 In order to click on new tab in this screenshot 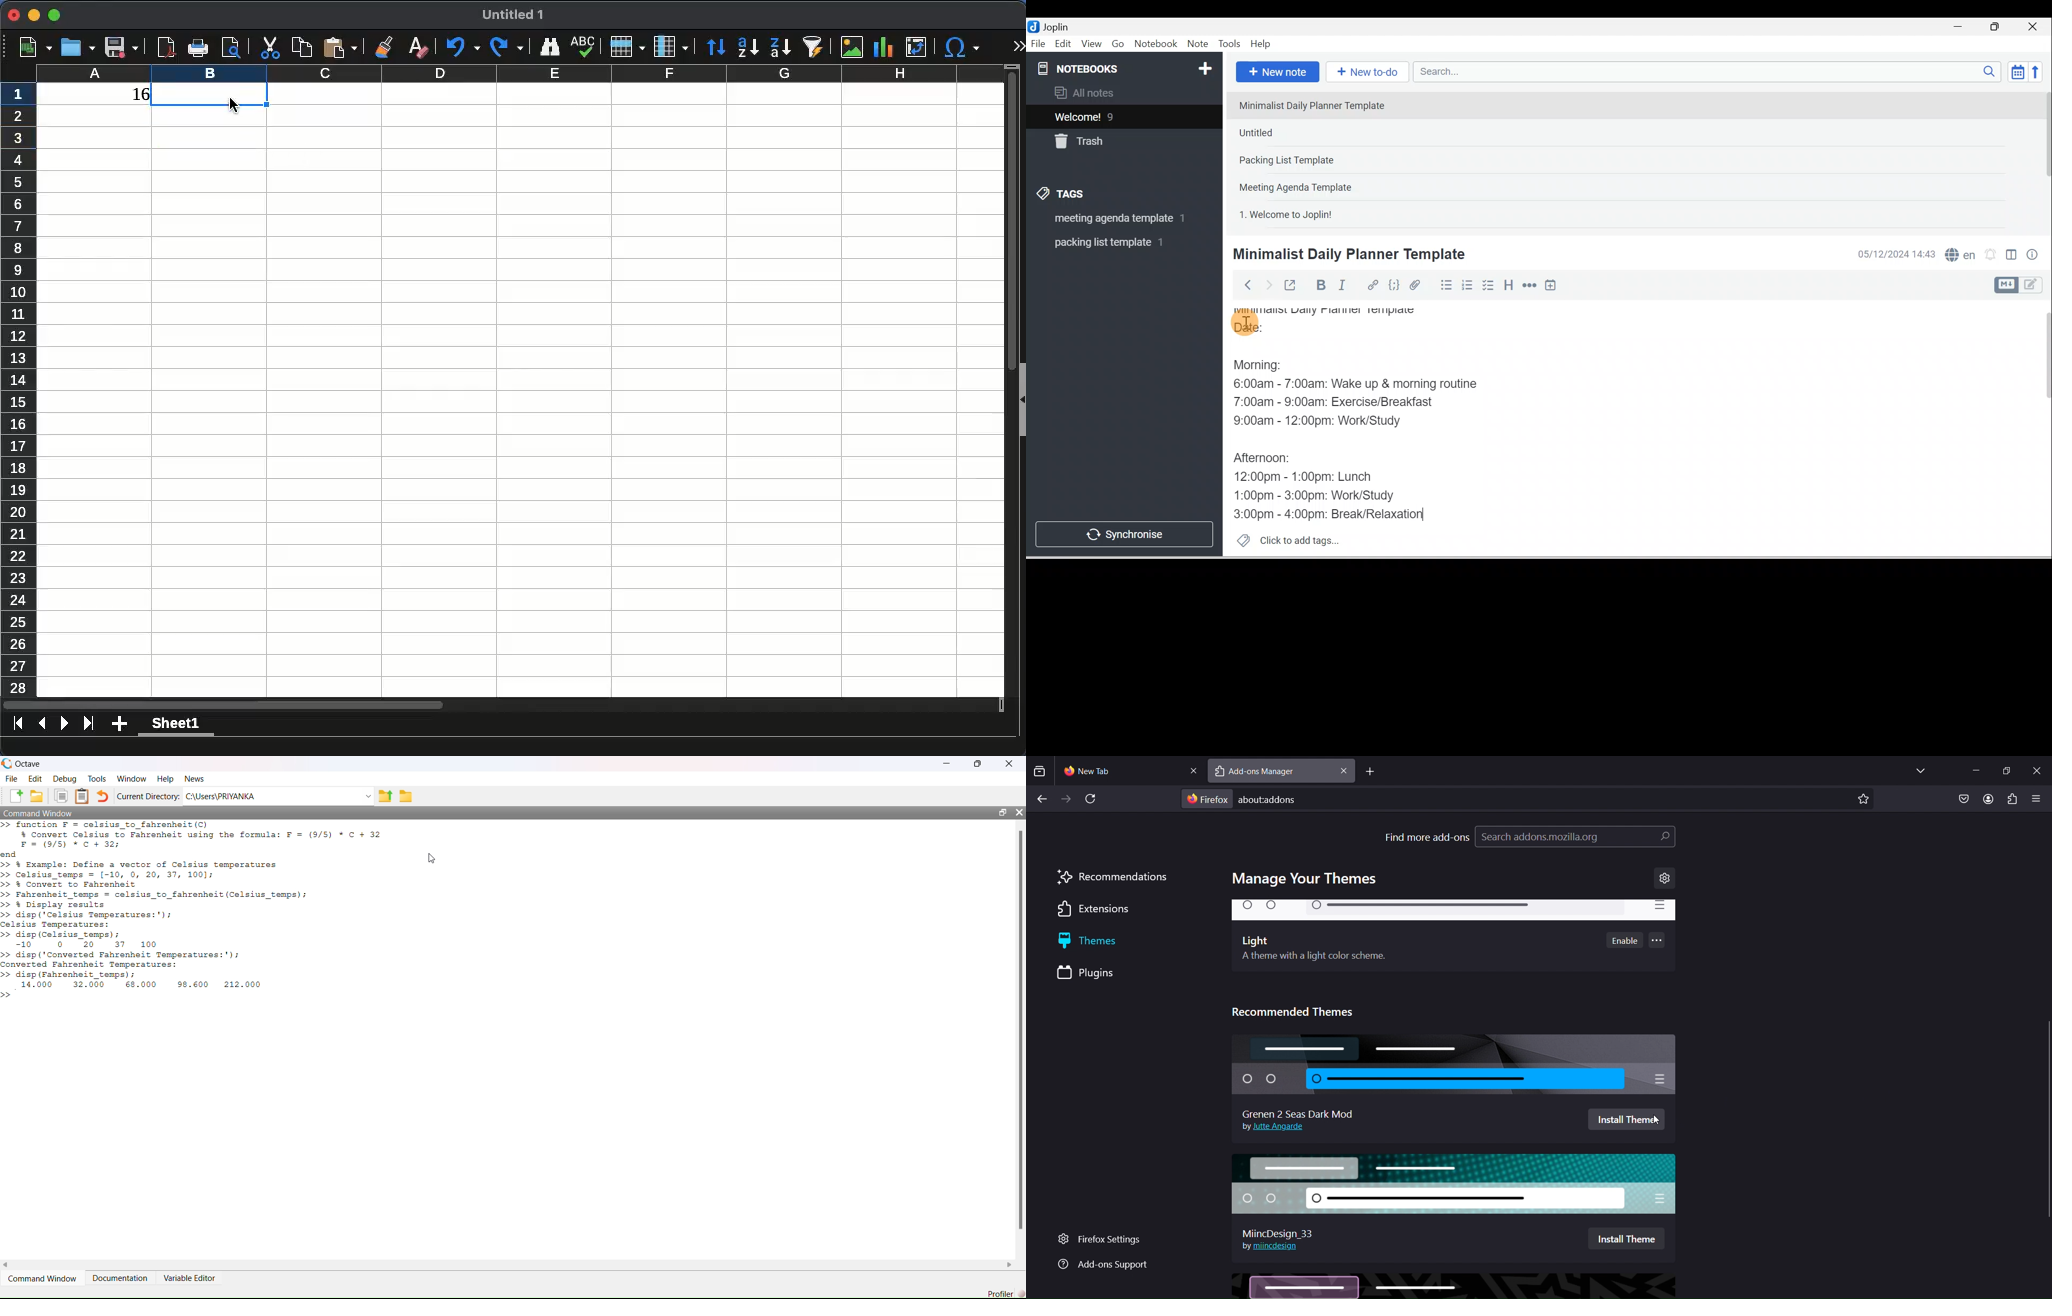, I will do `click(1370, 773)`.